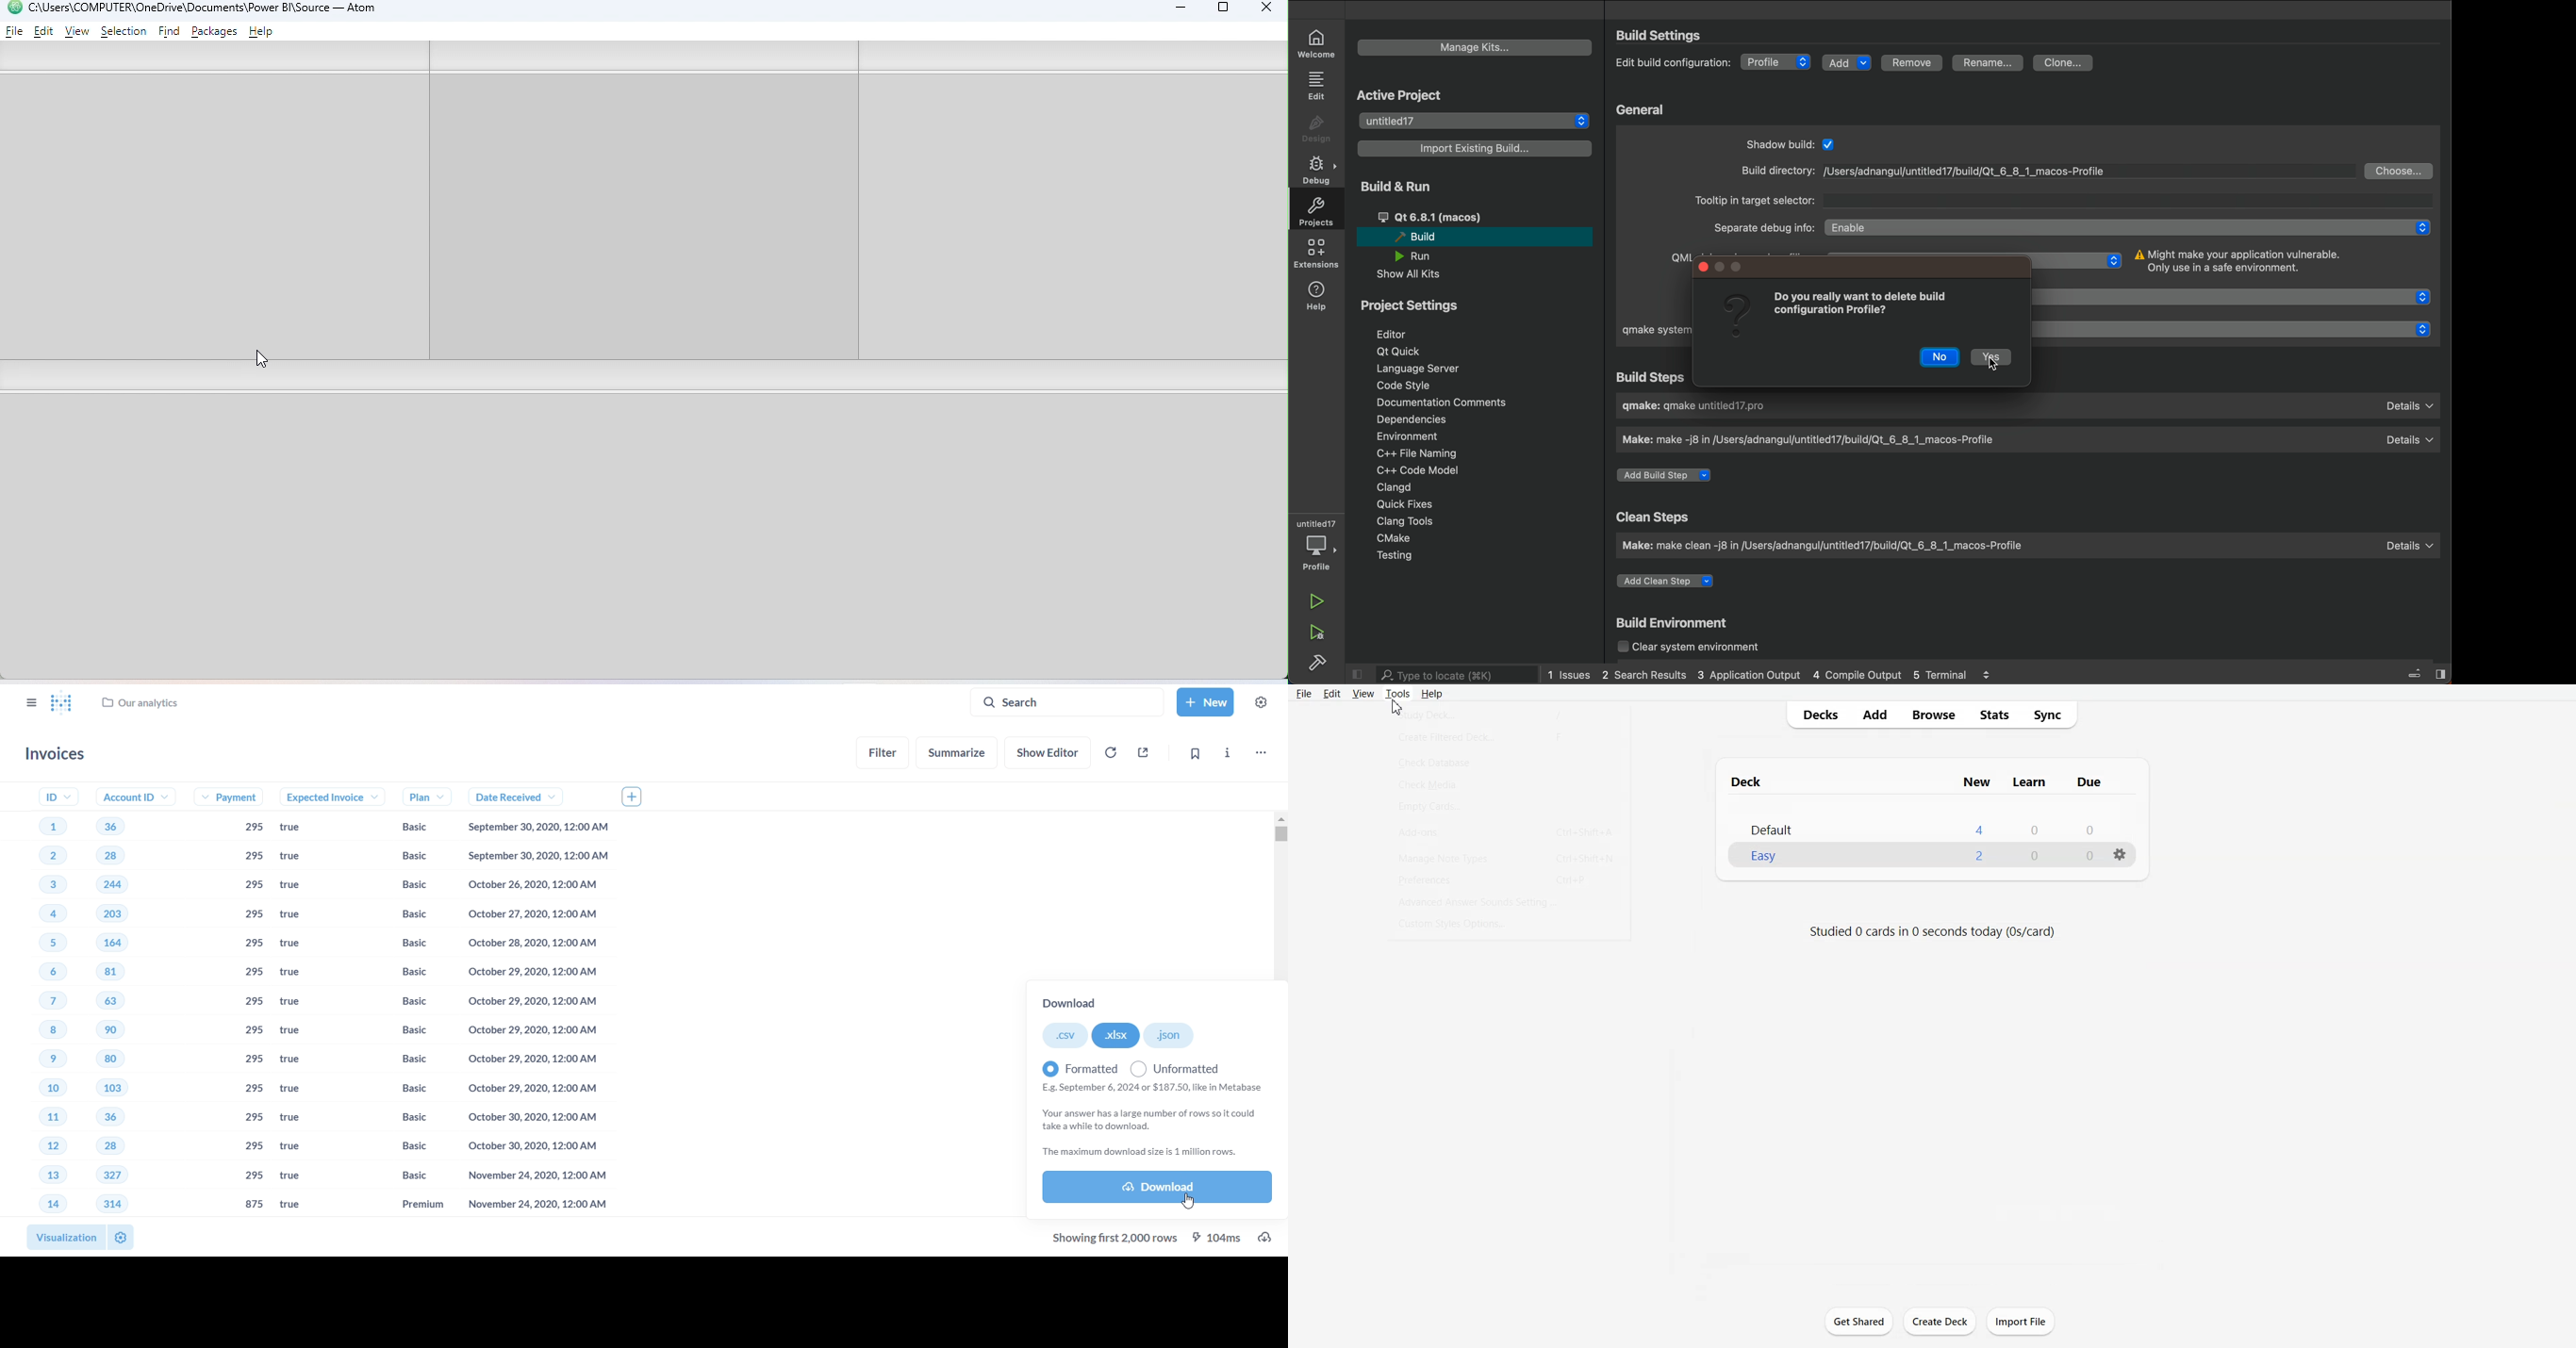 This screenshot has width=2576, height=1372. Describe the element at coordinates (1669, 475) in the screenshot. I see `add a build step` at that location.